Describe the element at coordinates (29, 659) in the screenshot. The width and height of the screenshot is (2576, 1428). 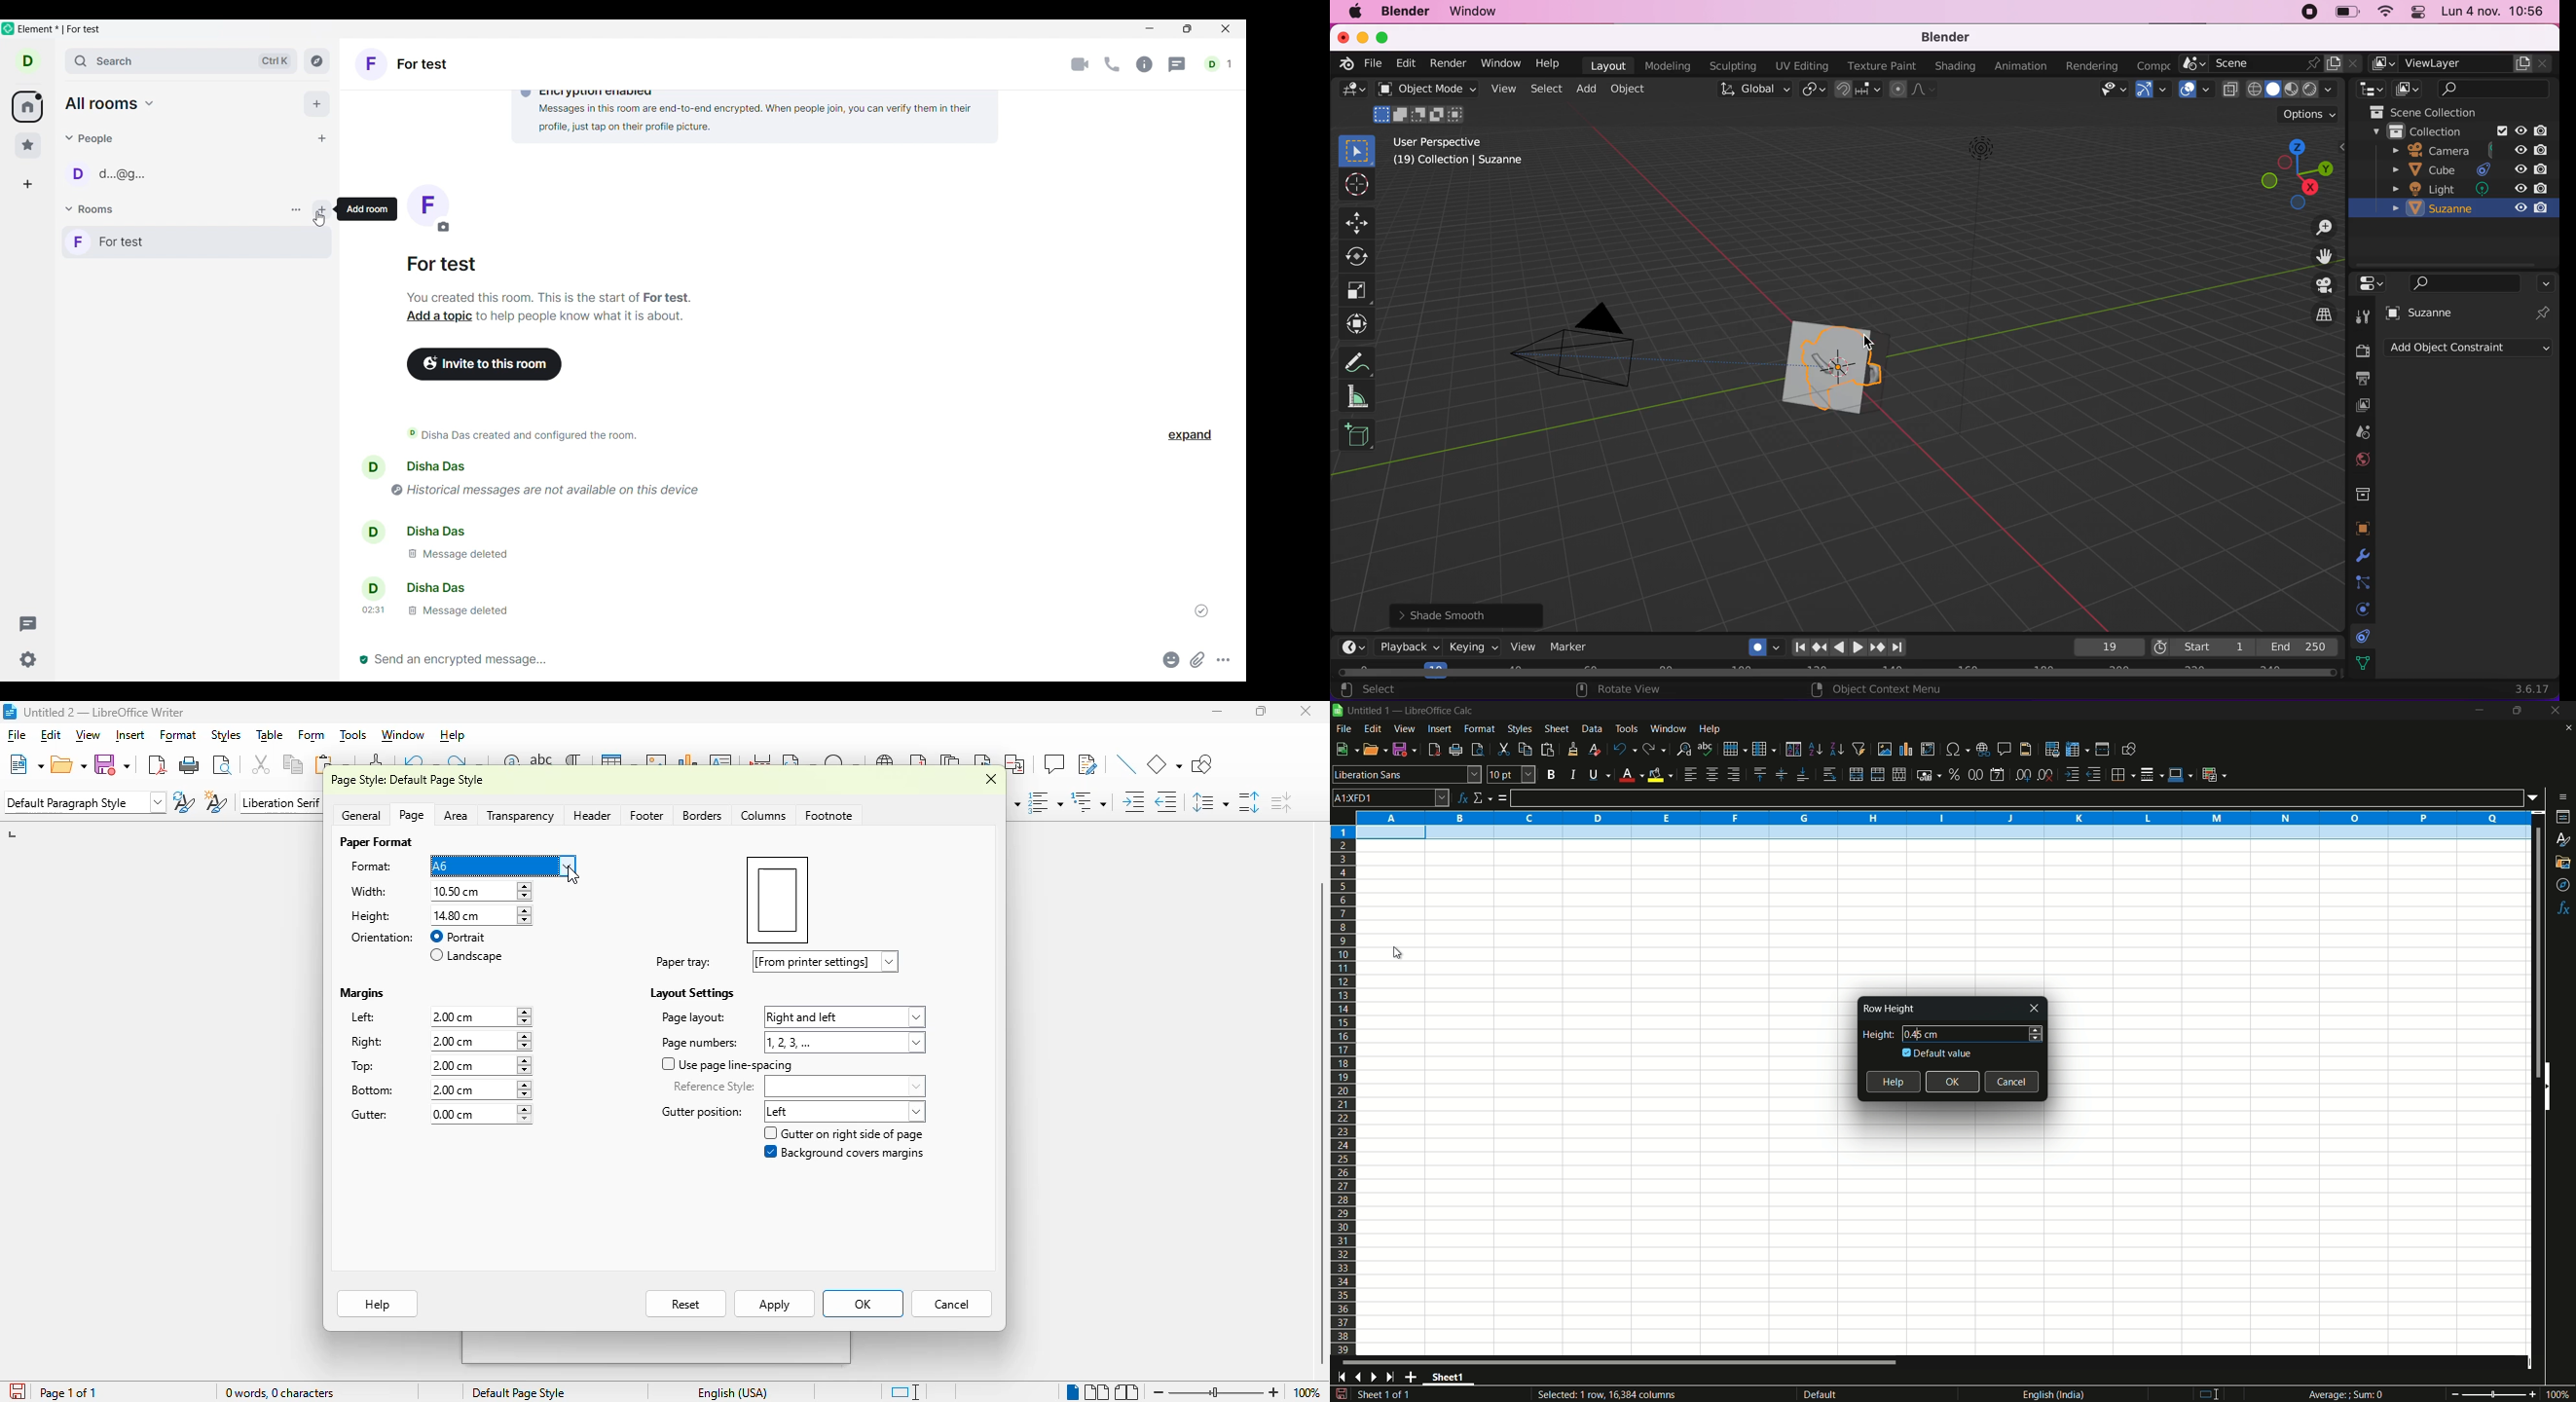
I see `quick settings` at that location.